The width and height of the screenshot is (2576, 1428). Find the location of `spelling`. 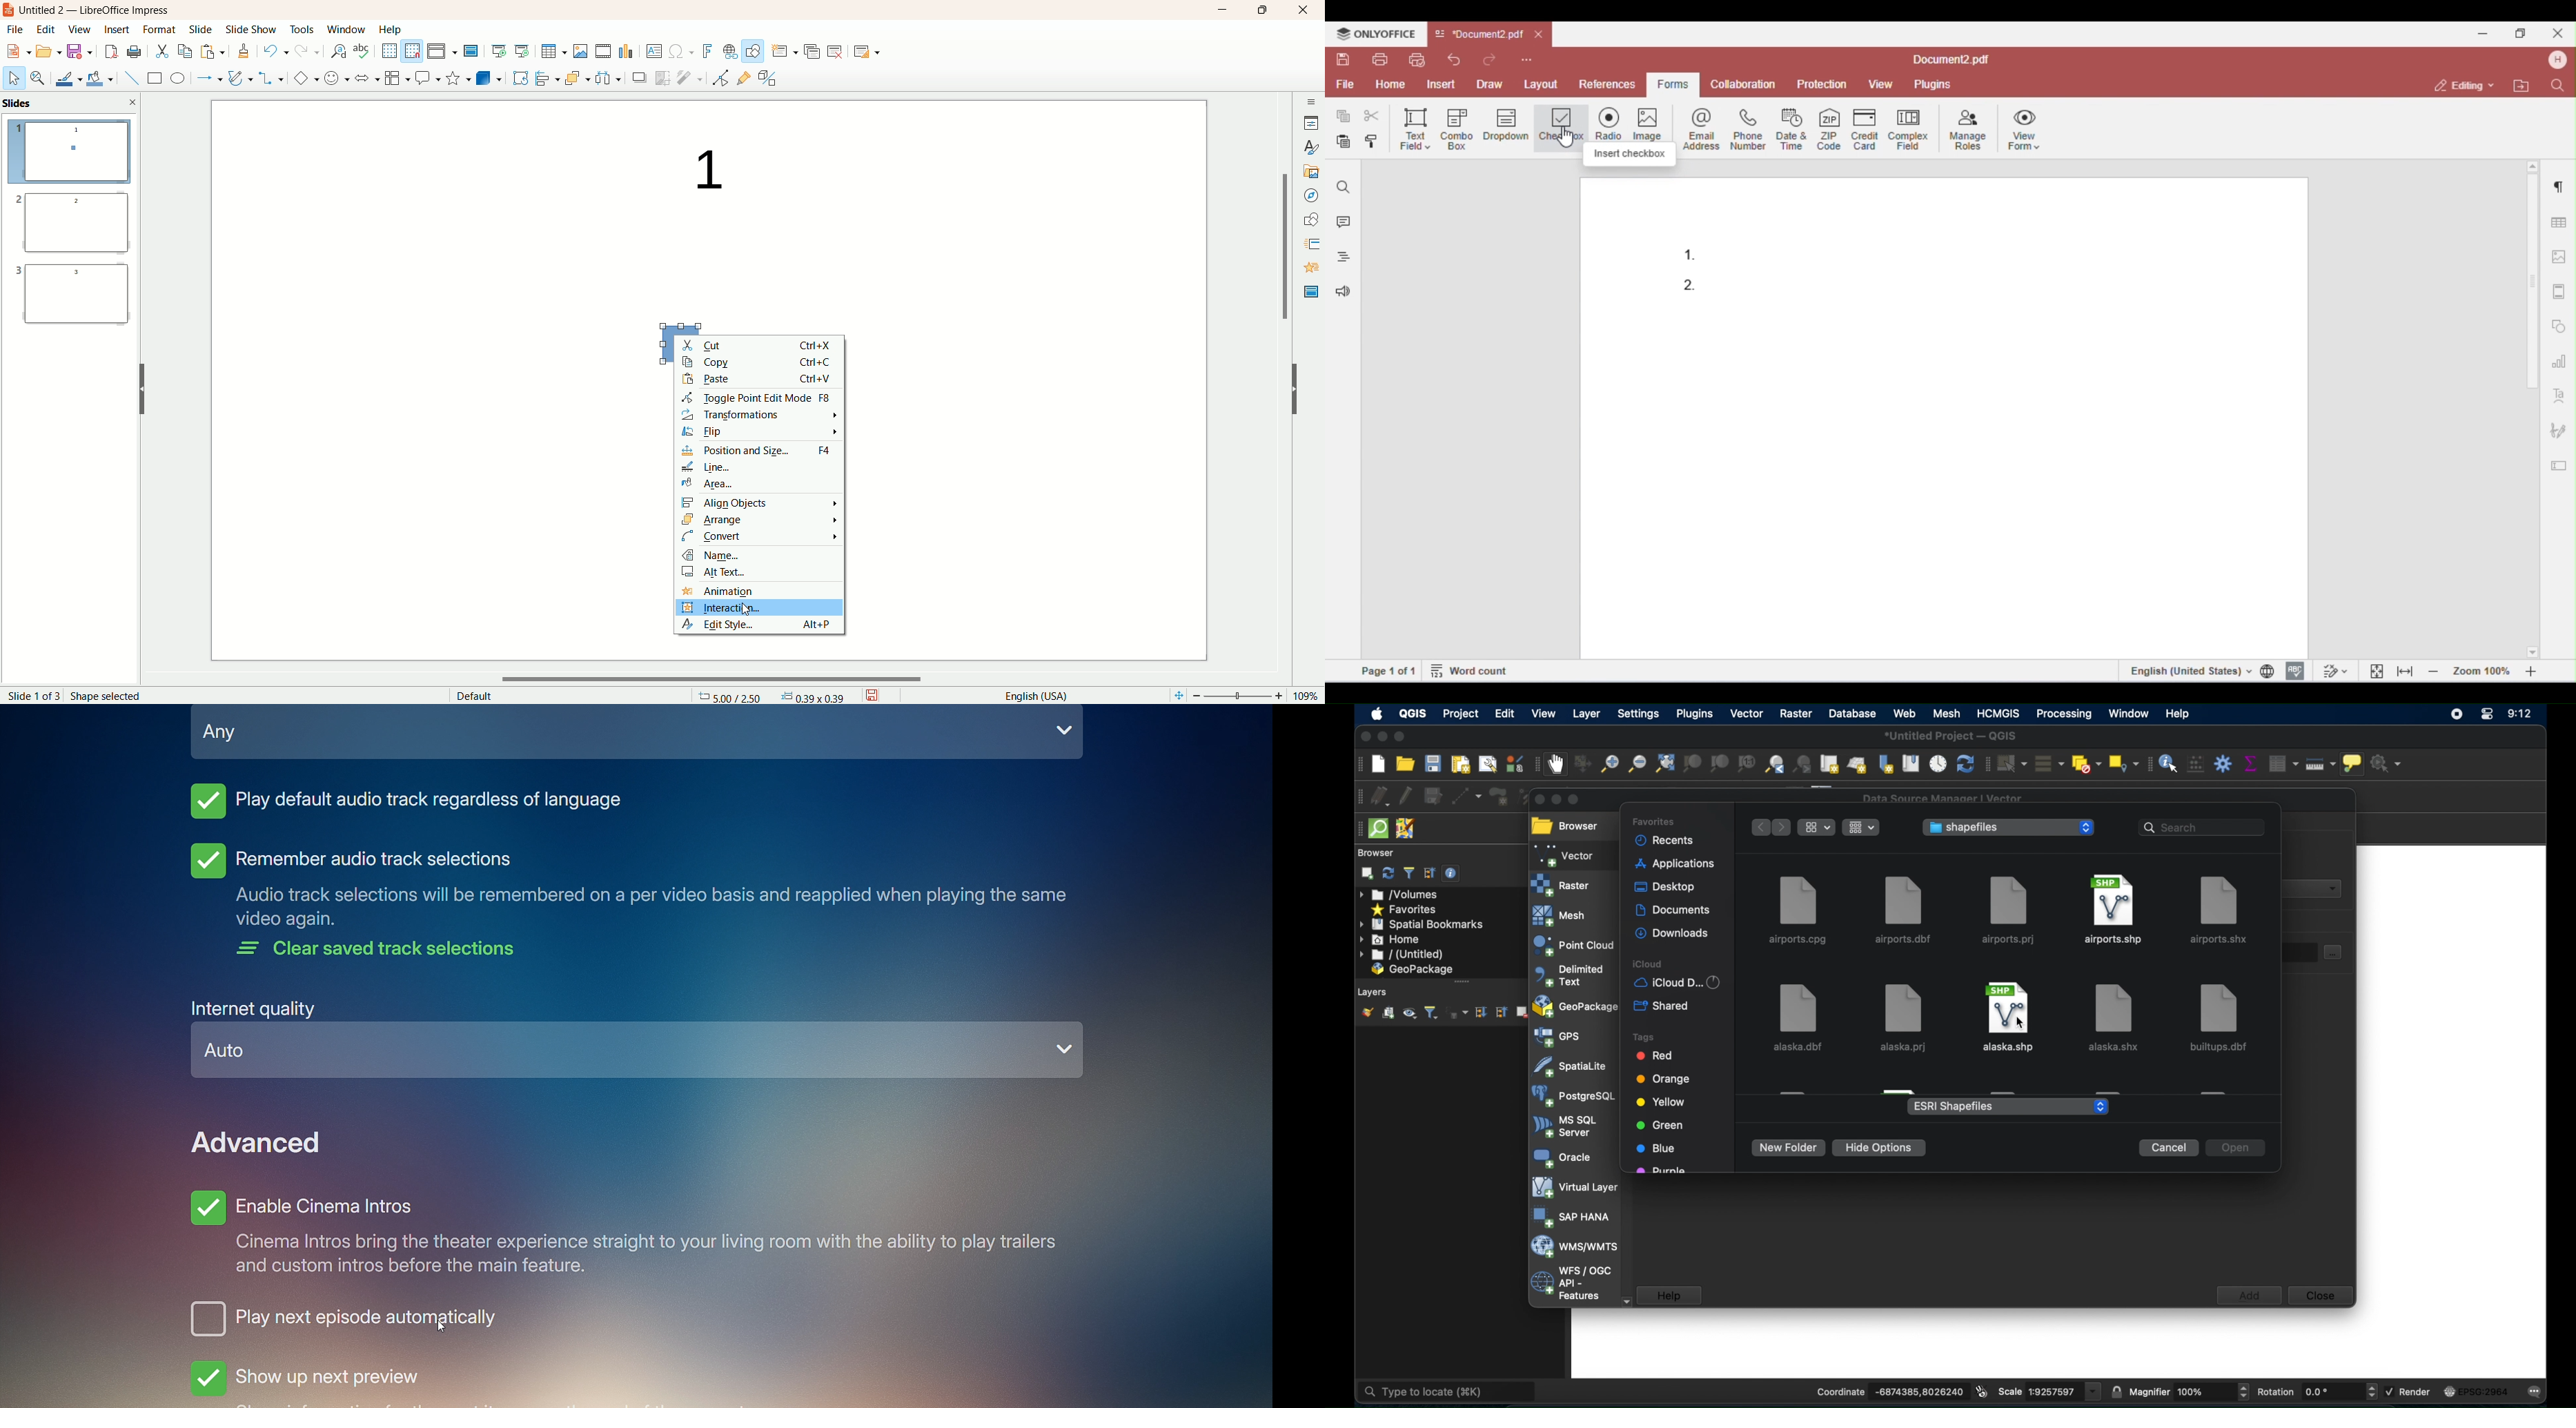

spelling is located at coordinates (362, 51).